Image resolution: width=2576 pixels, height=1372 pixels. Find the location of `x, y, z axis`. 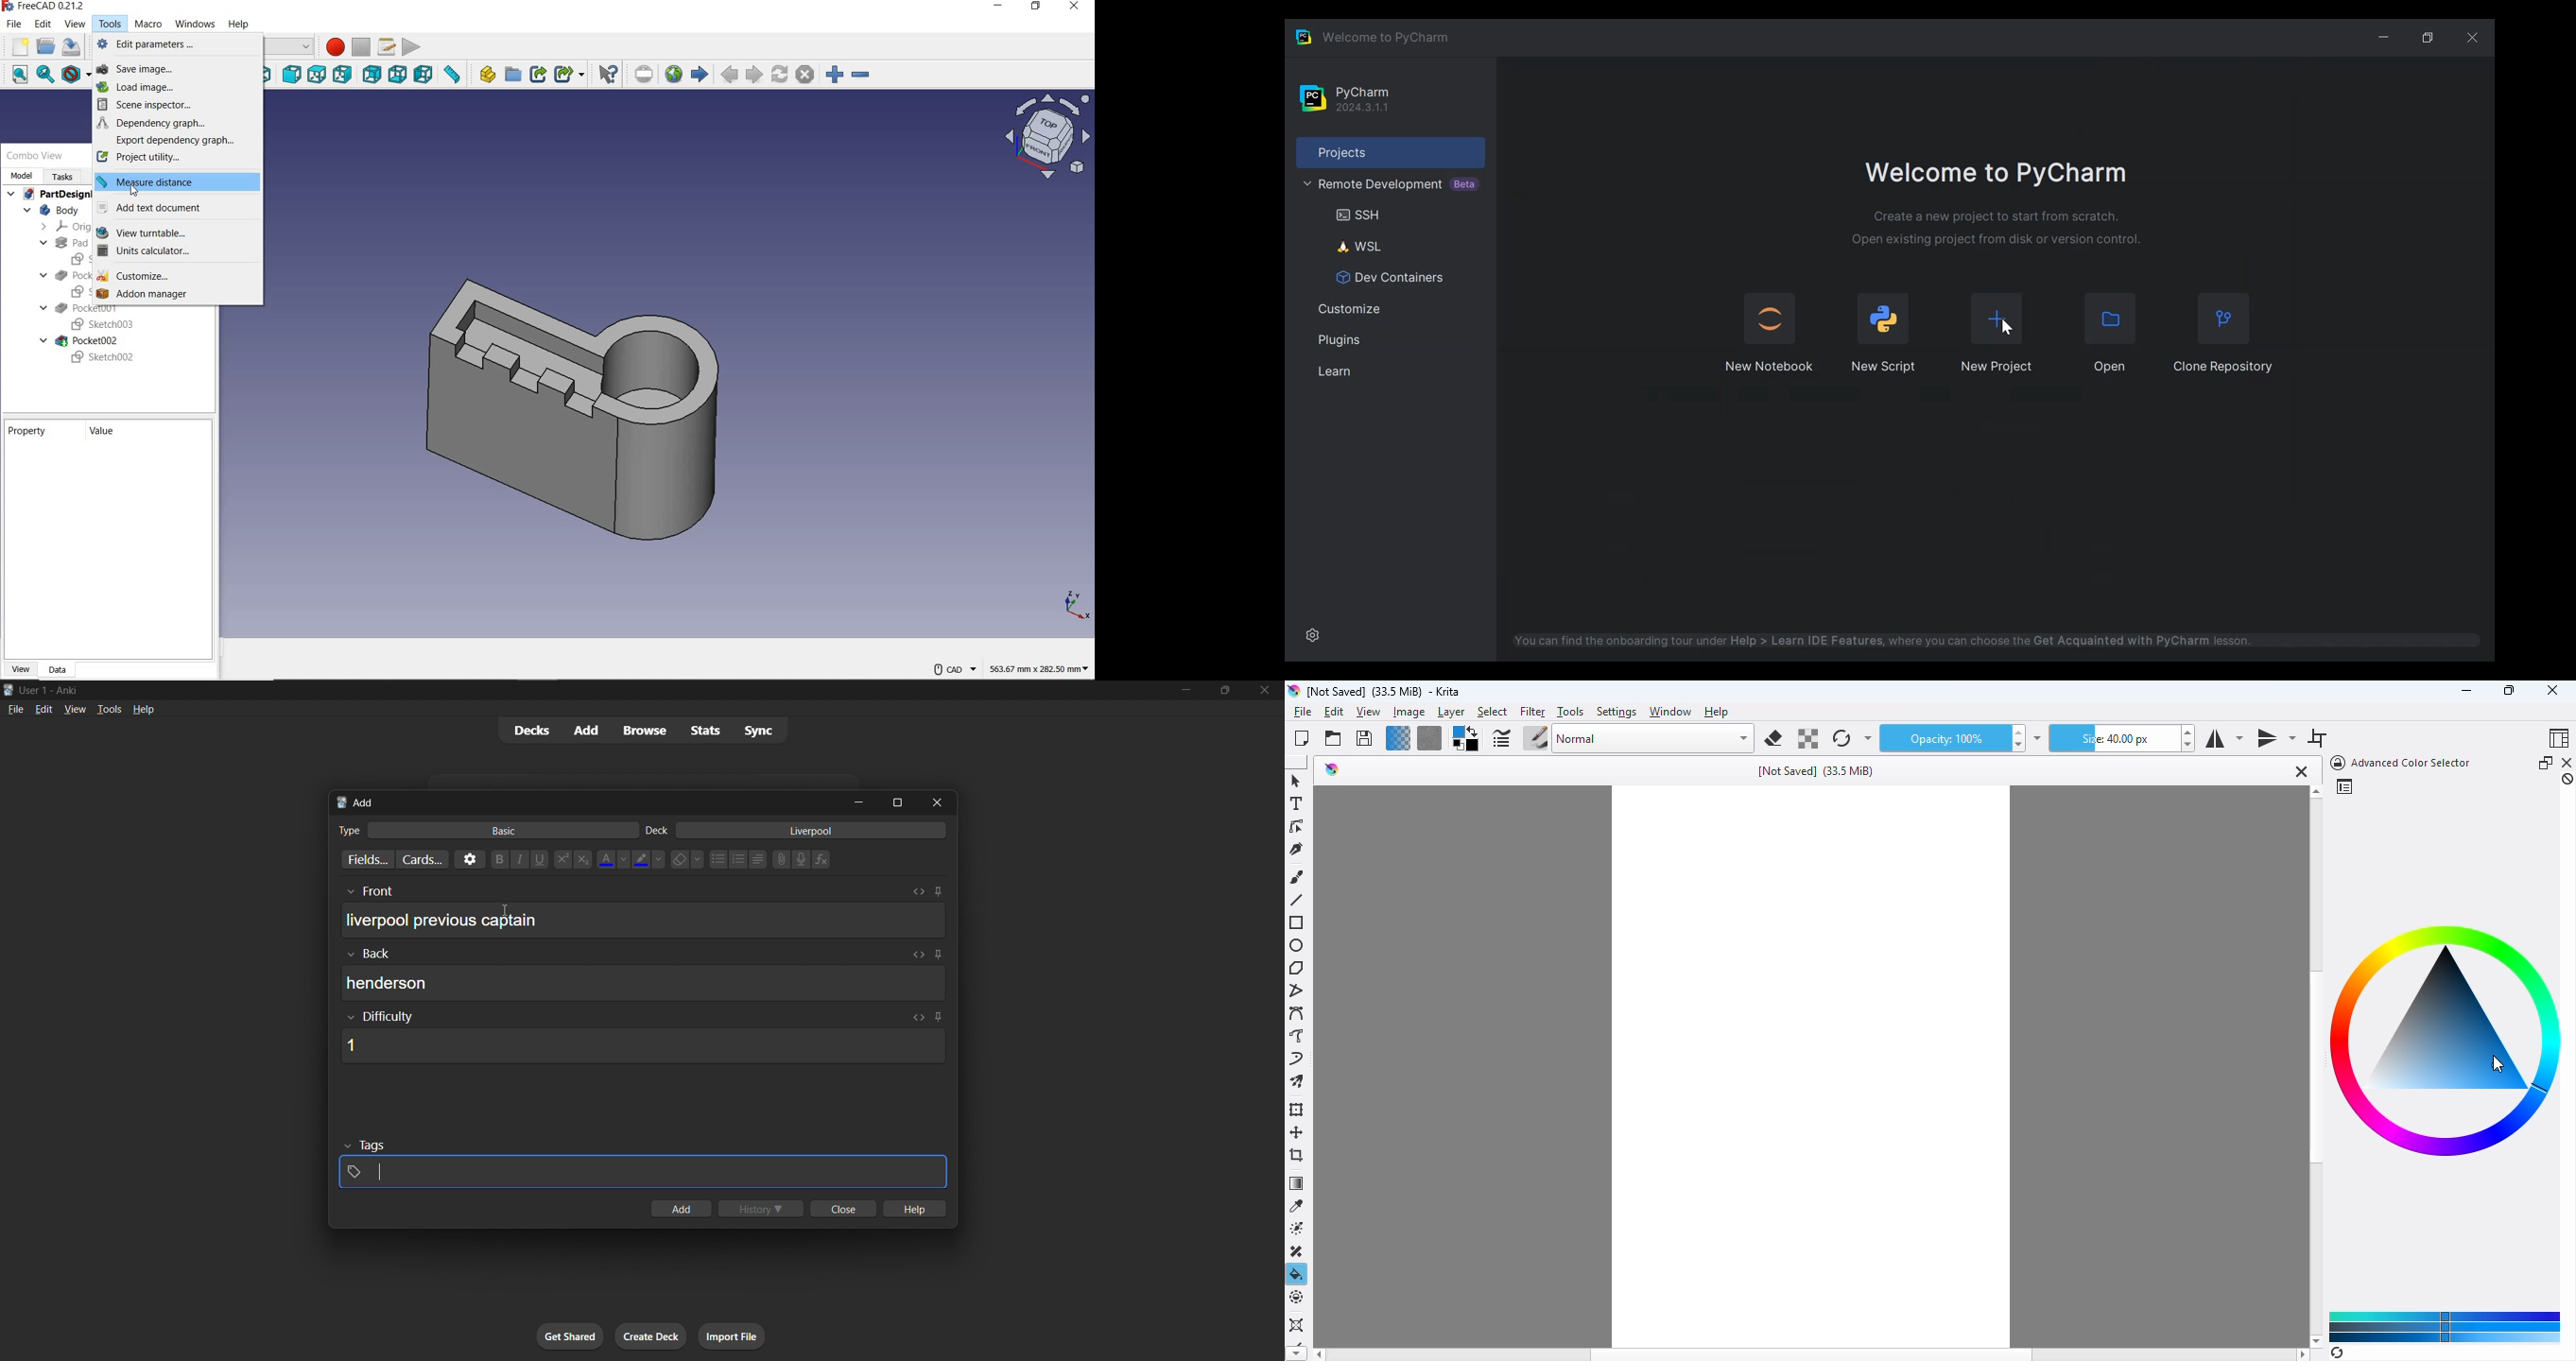

x, y, z axis is located at coordinates (1074, 606).